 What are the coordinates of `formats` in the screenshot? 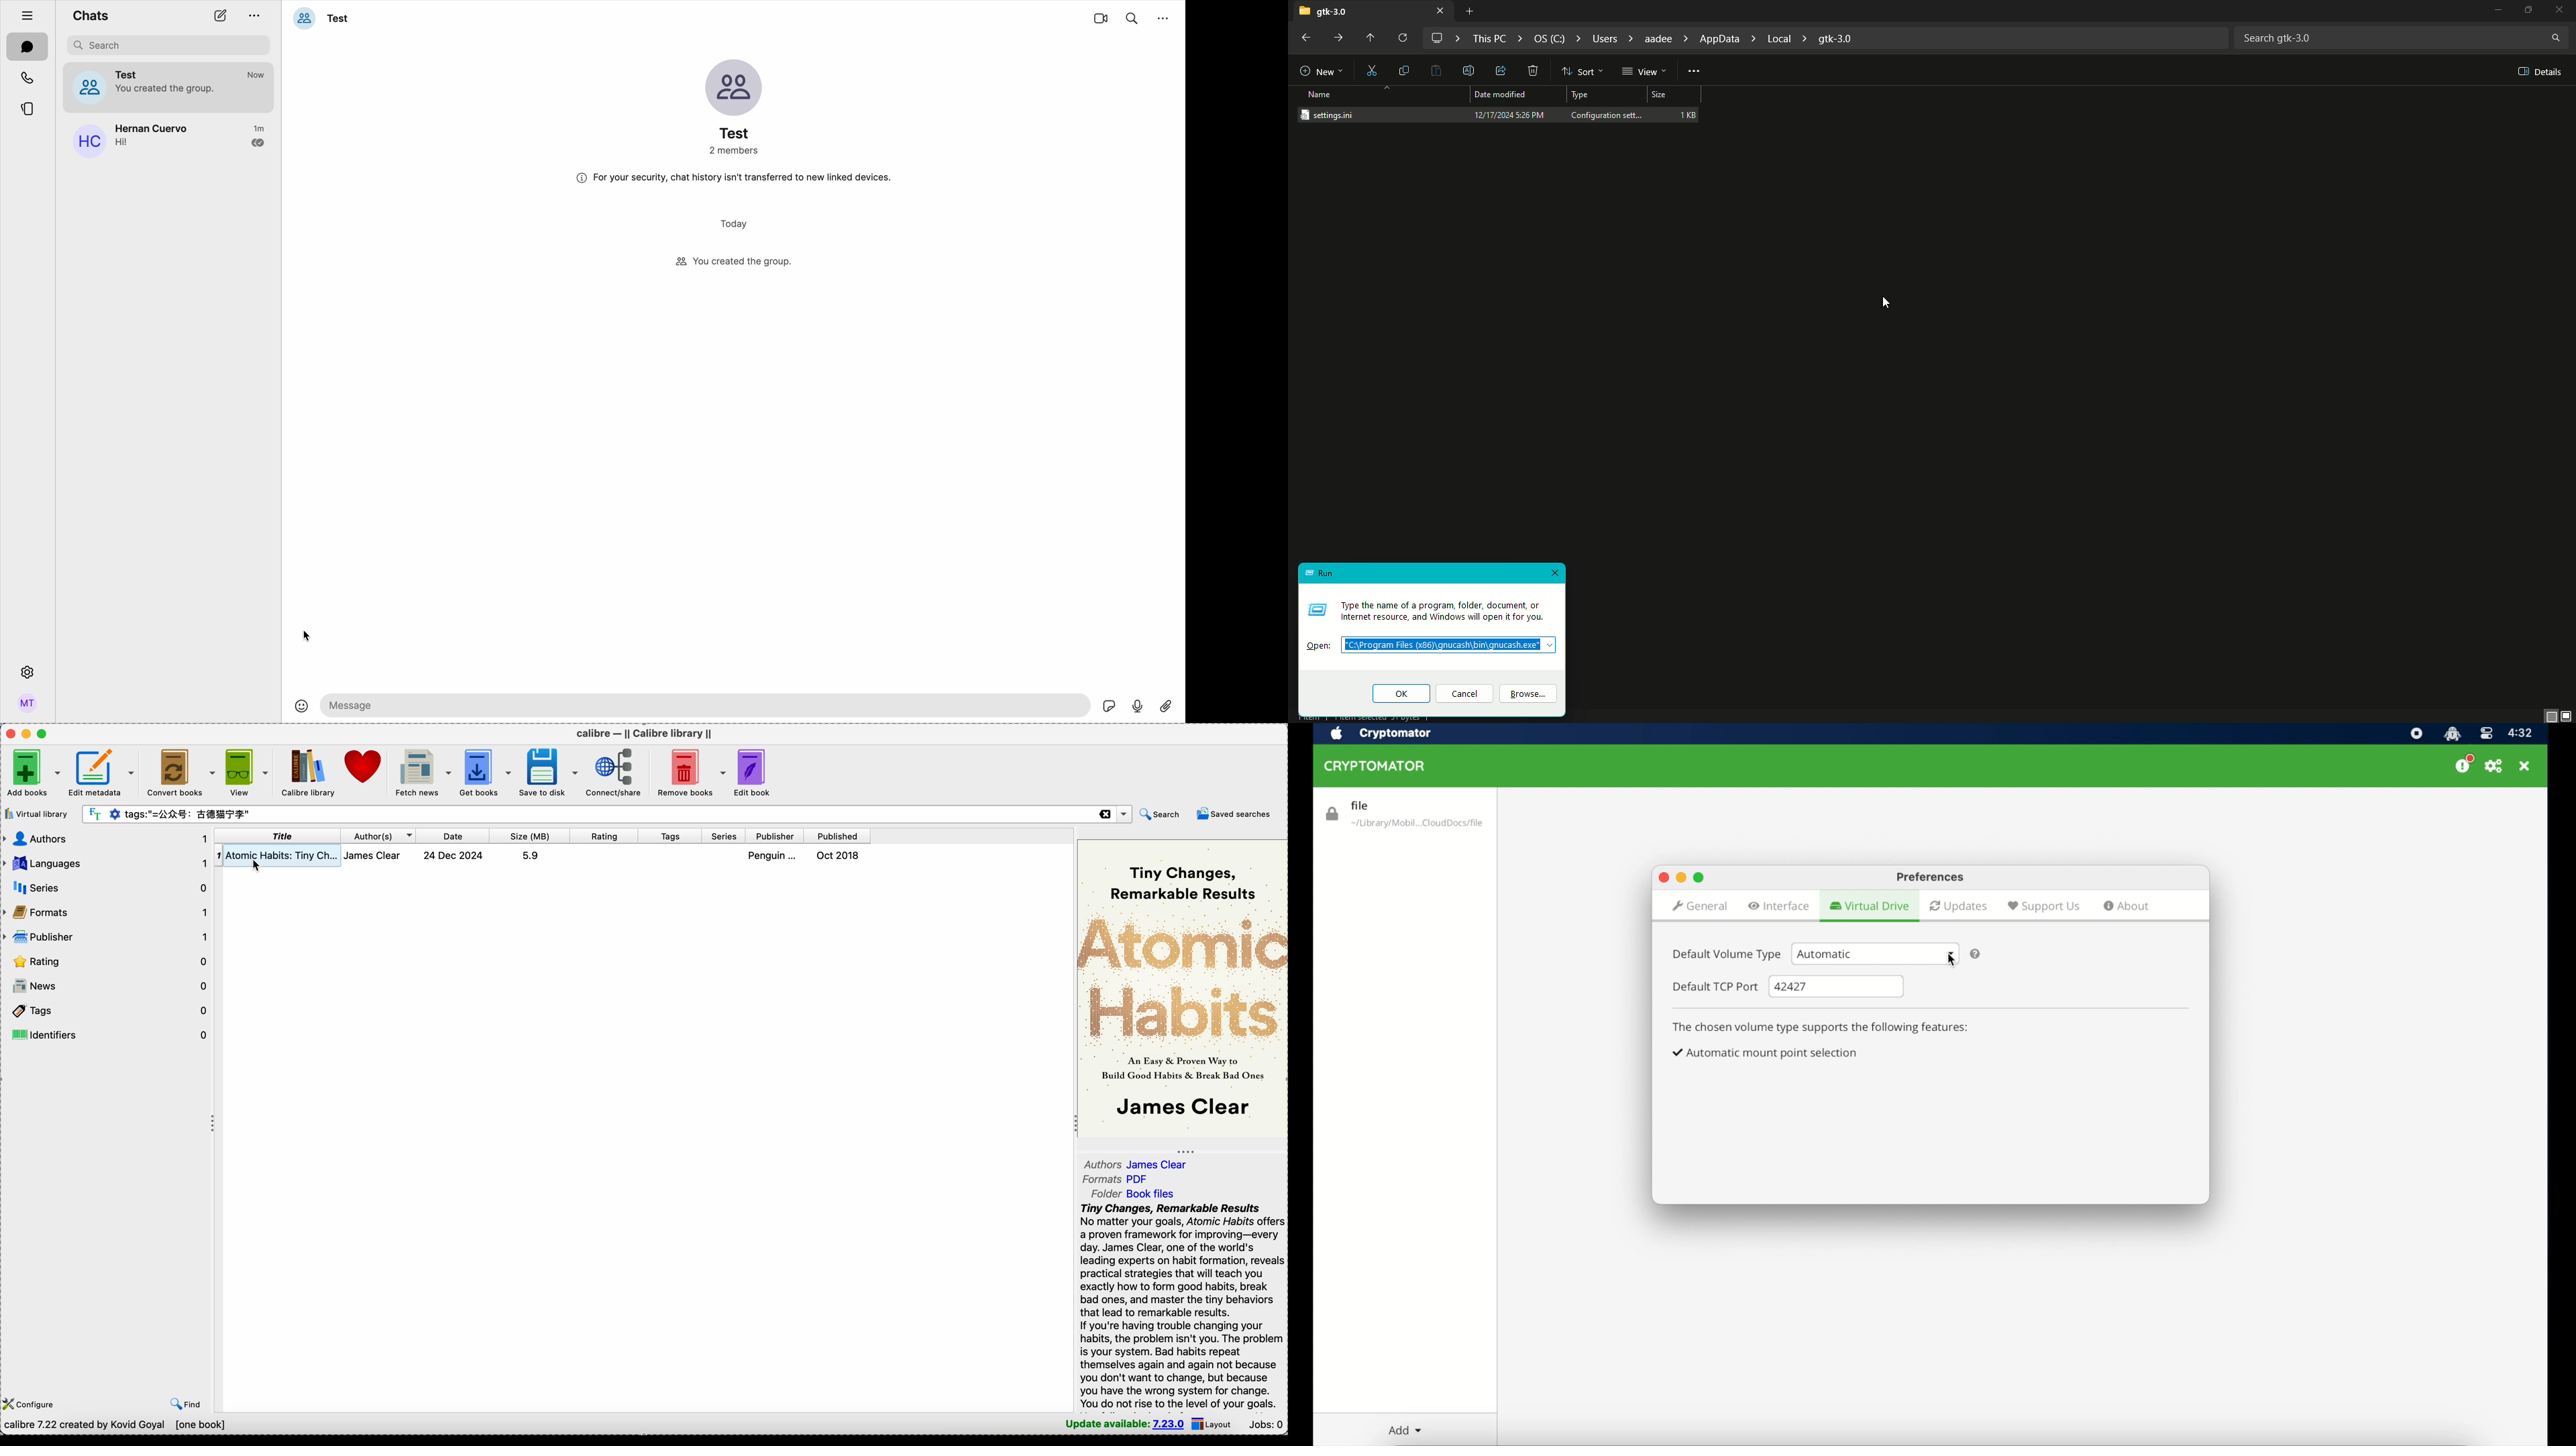 It's located at (1116, 1181).